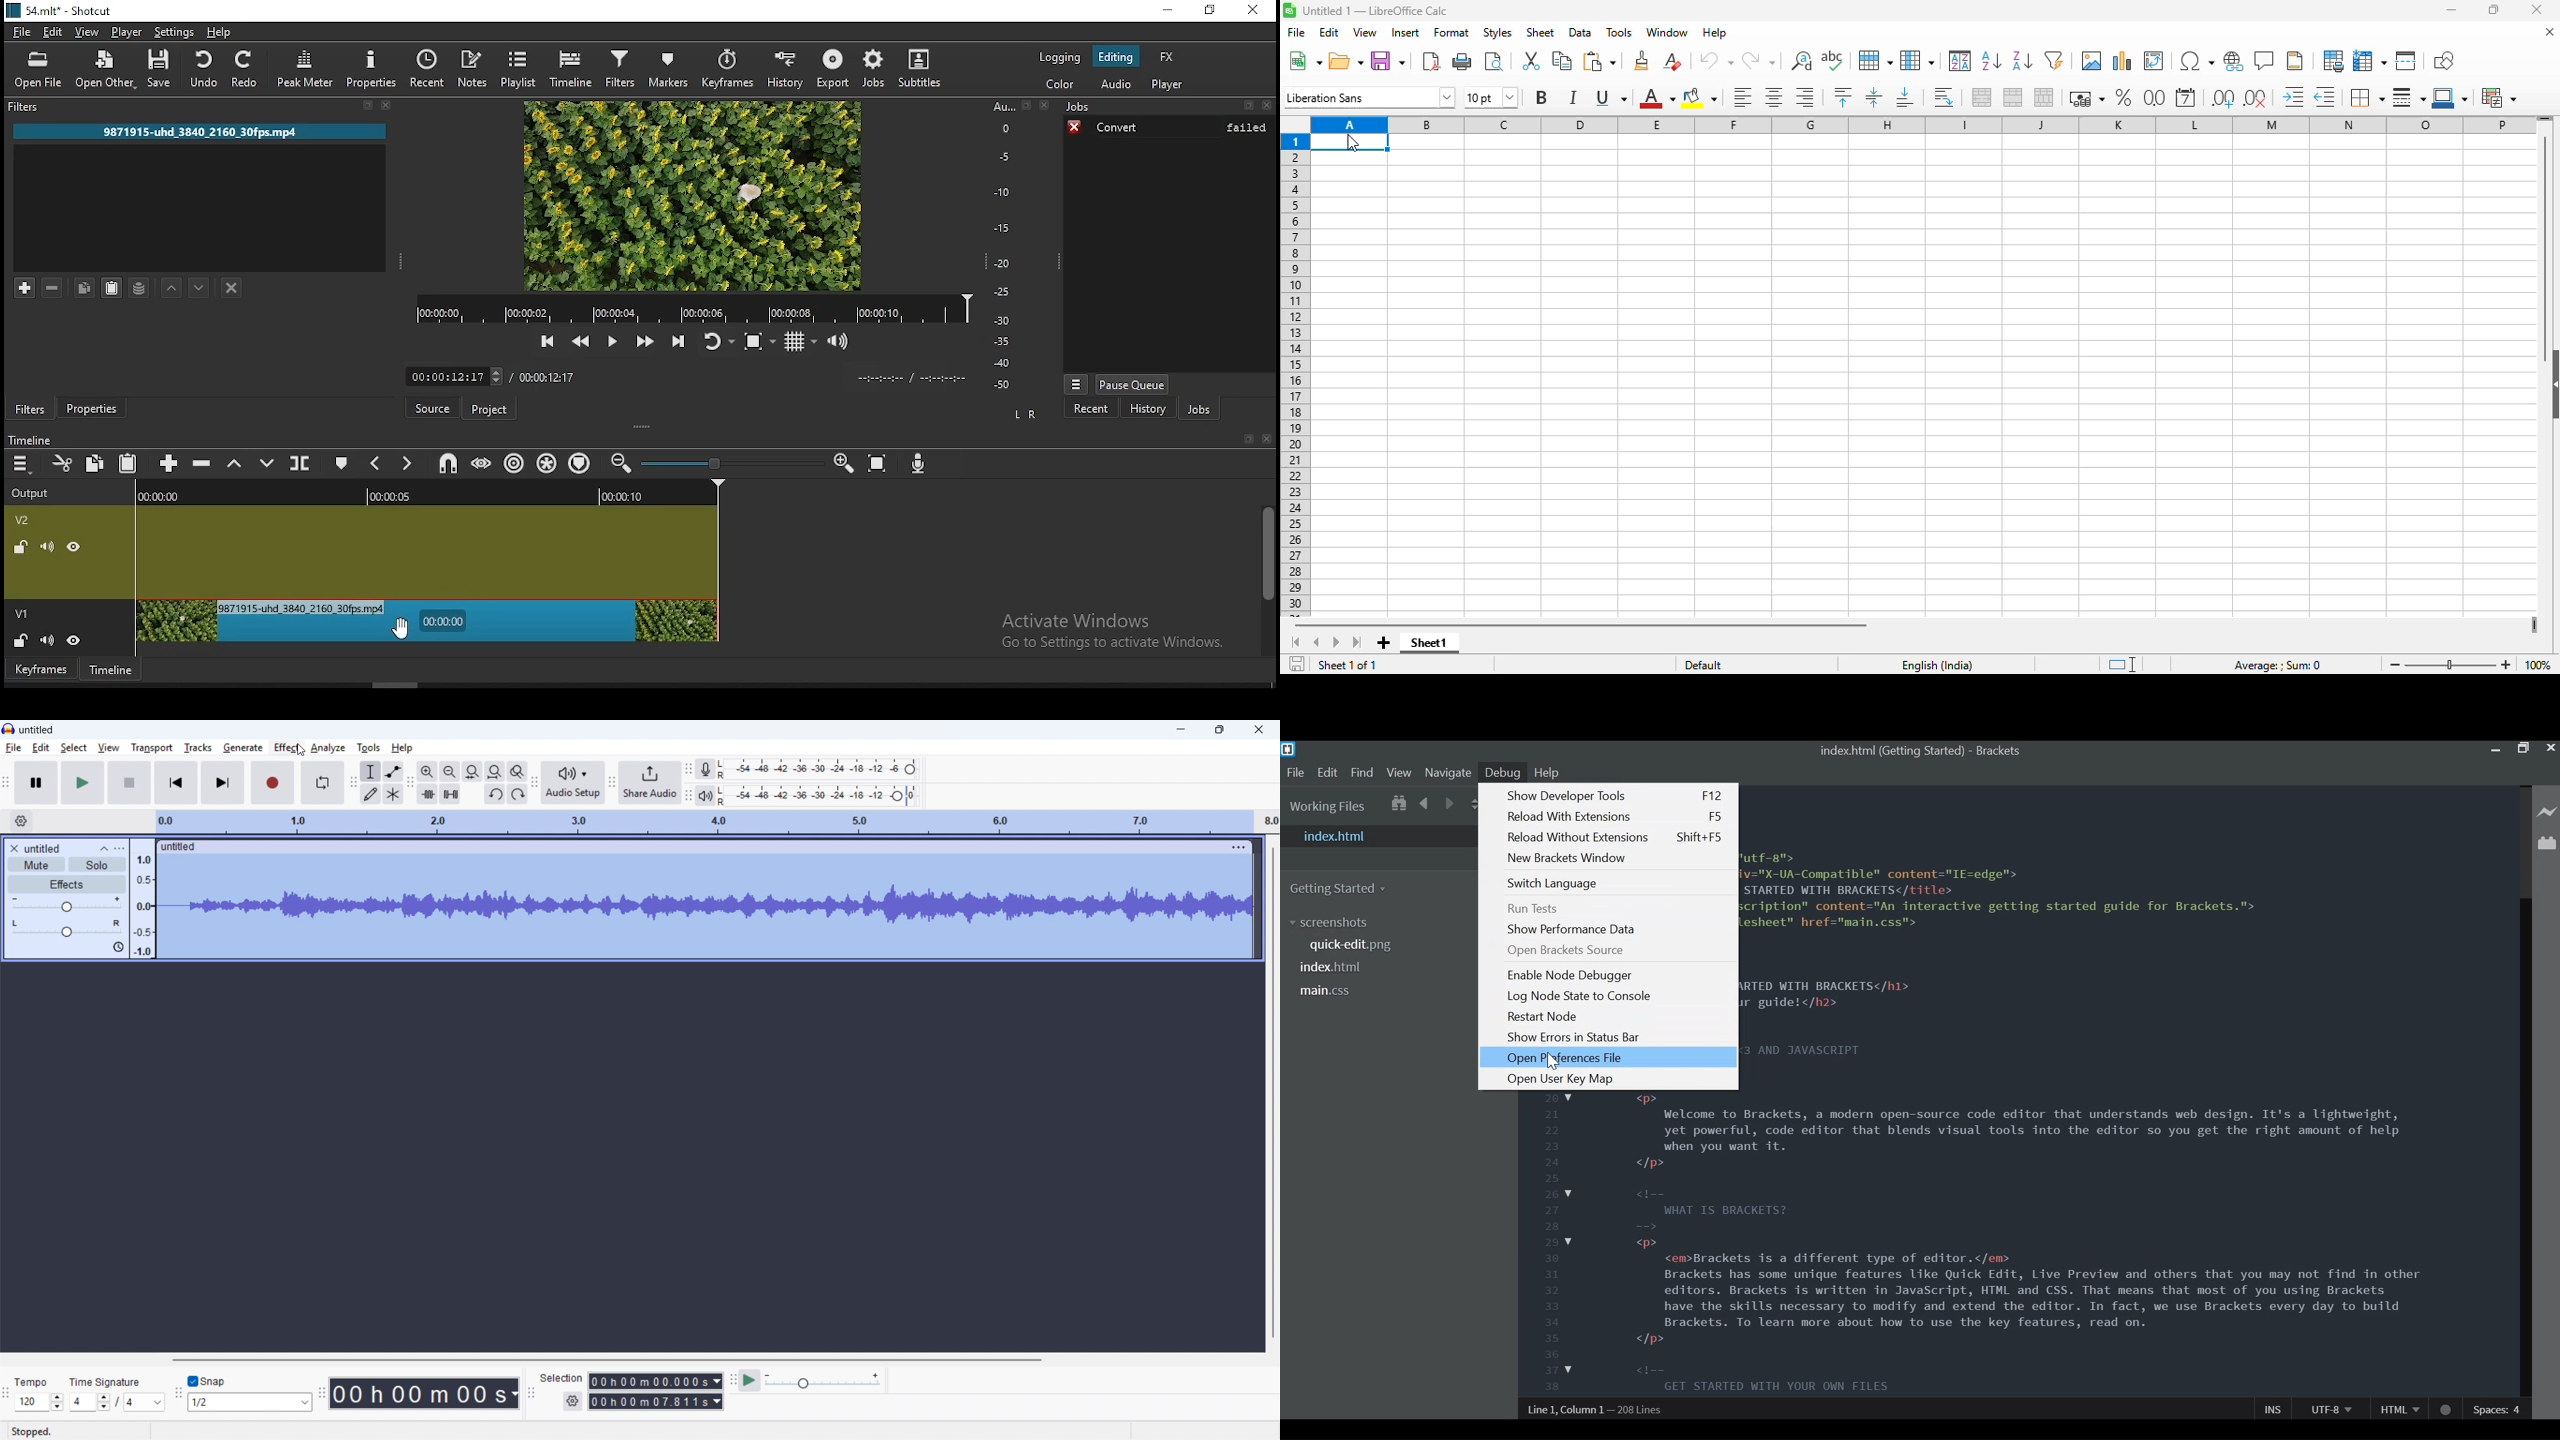 The image size is (2576, 1456). I want to click on Horizontal scroll bar , so click(604, 1360).